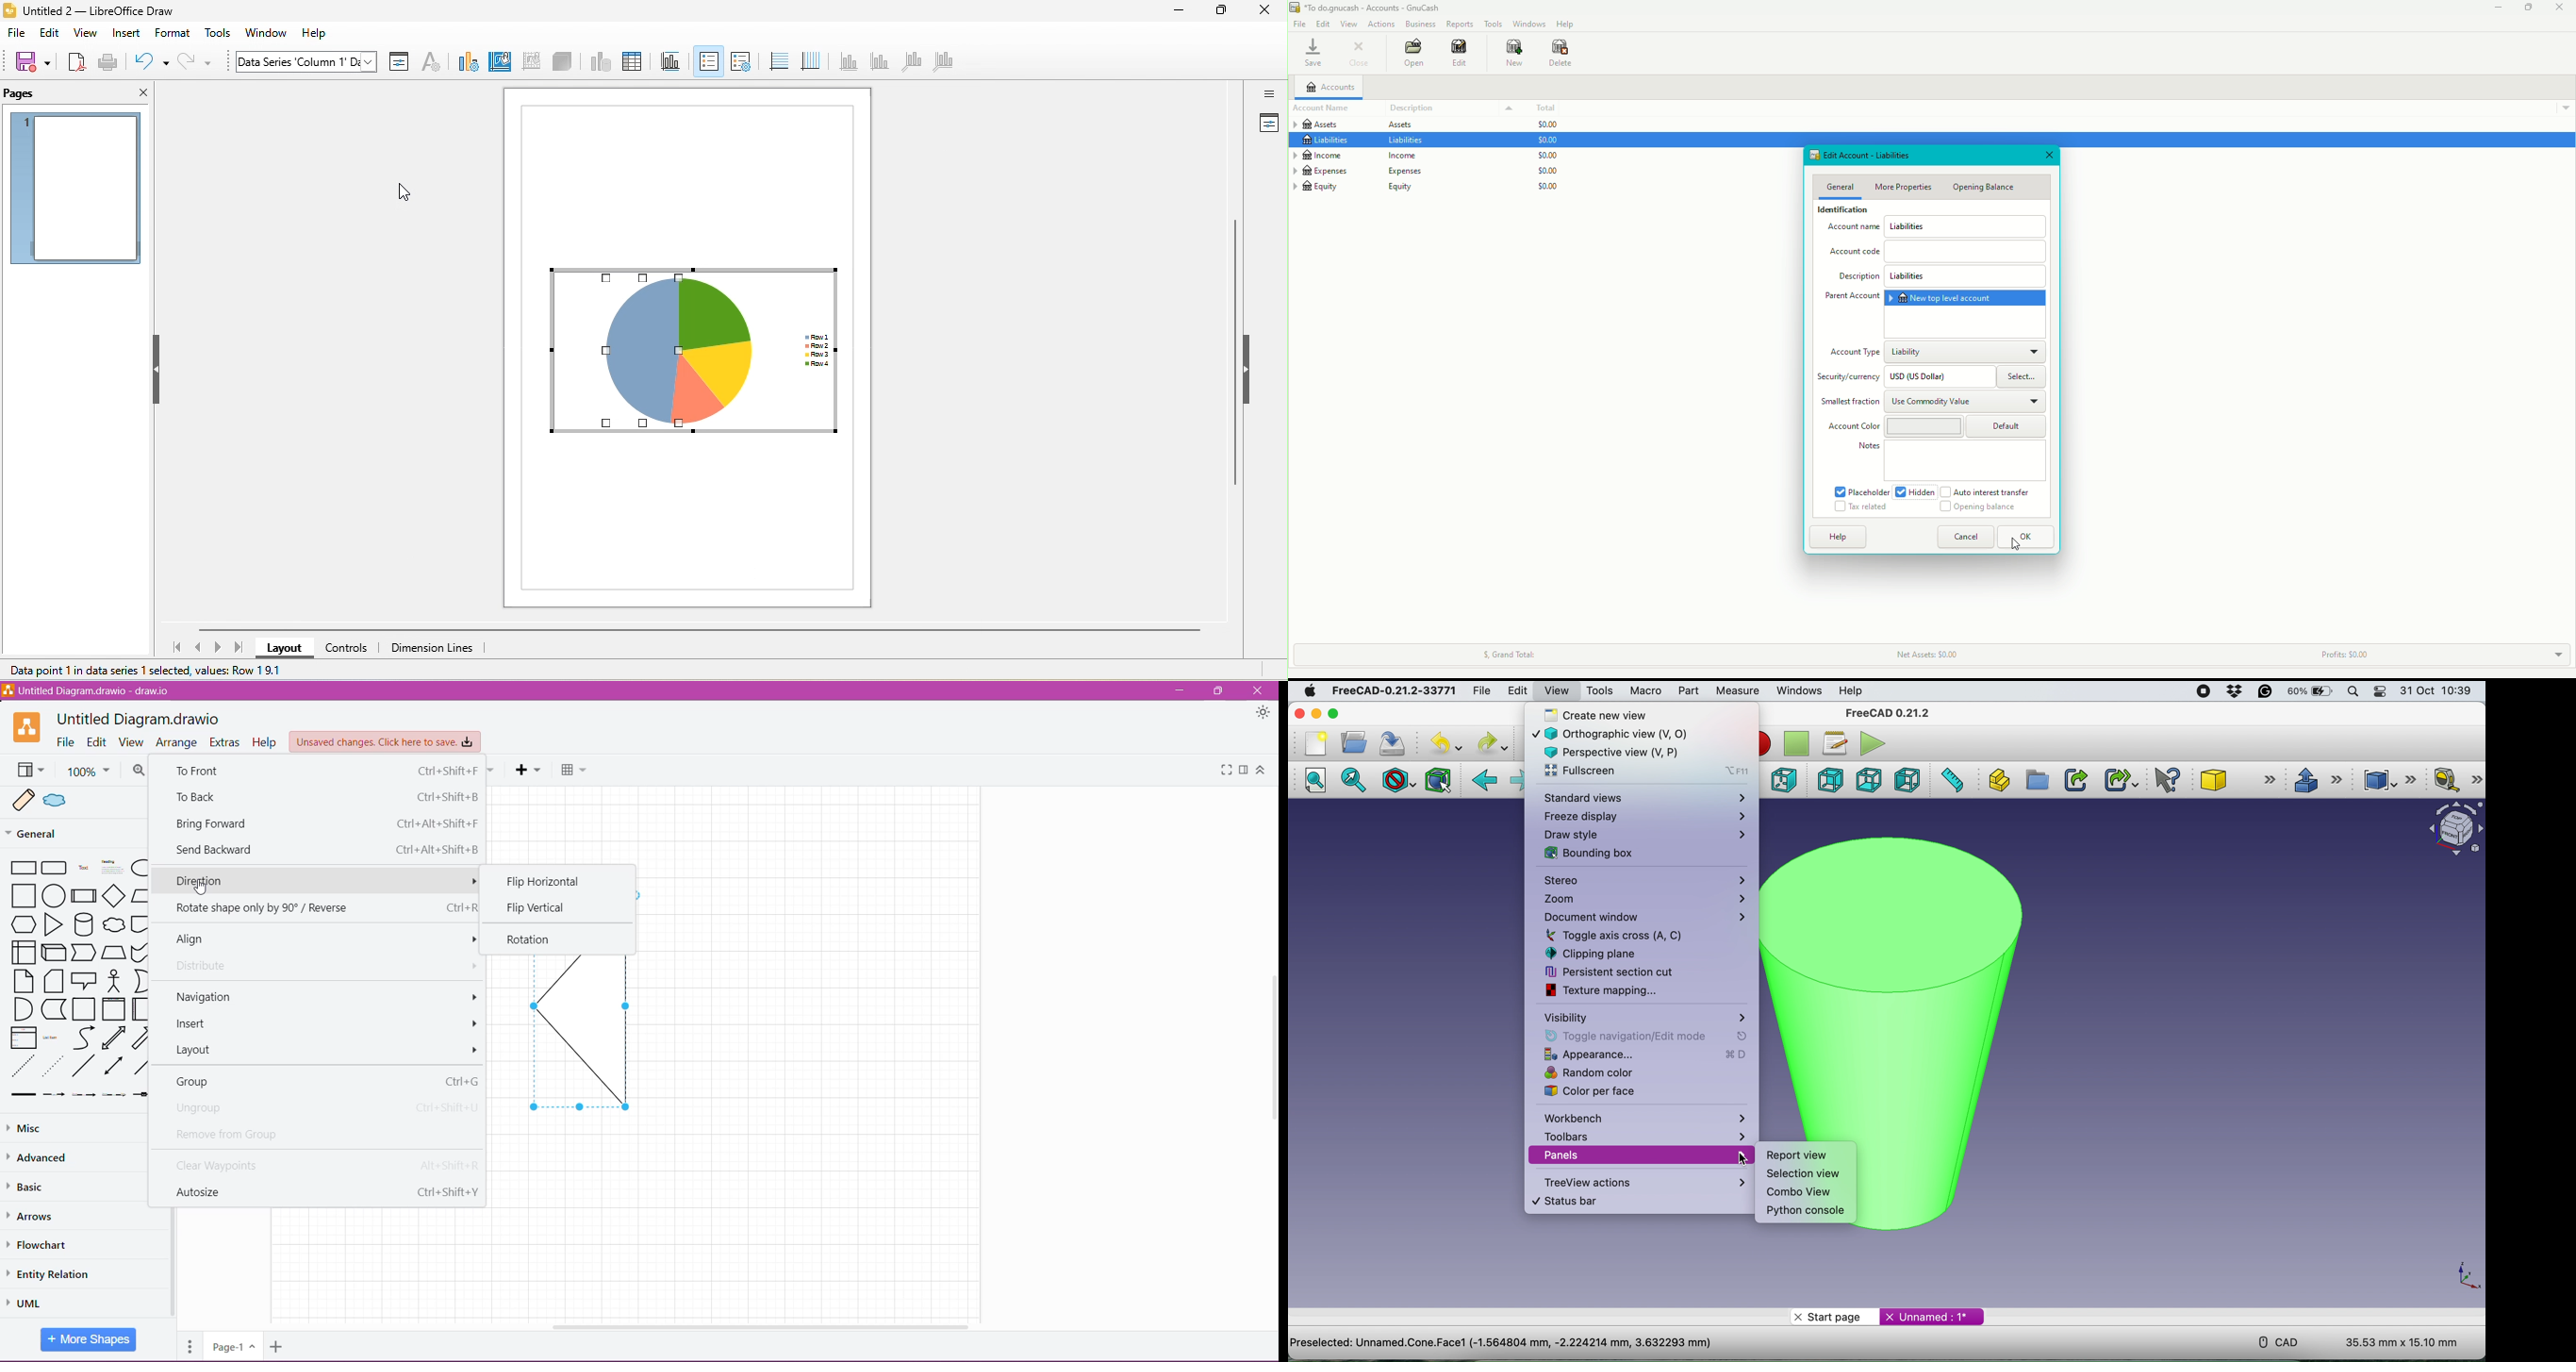  What do you see at coordinates (2343, 656) in the screenshot?
I see `Profits` at bounding box center [2343, 656].